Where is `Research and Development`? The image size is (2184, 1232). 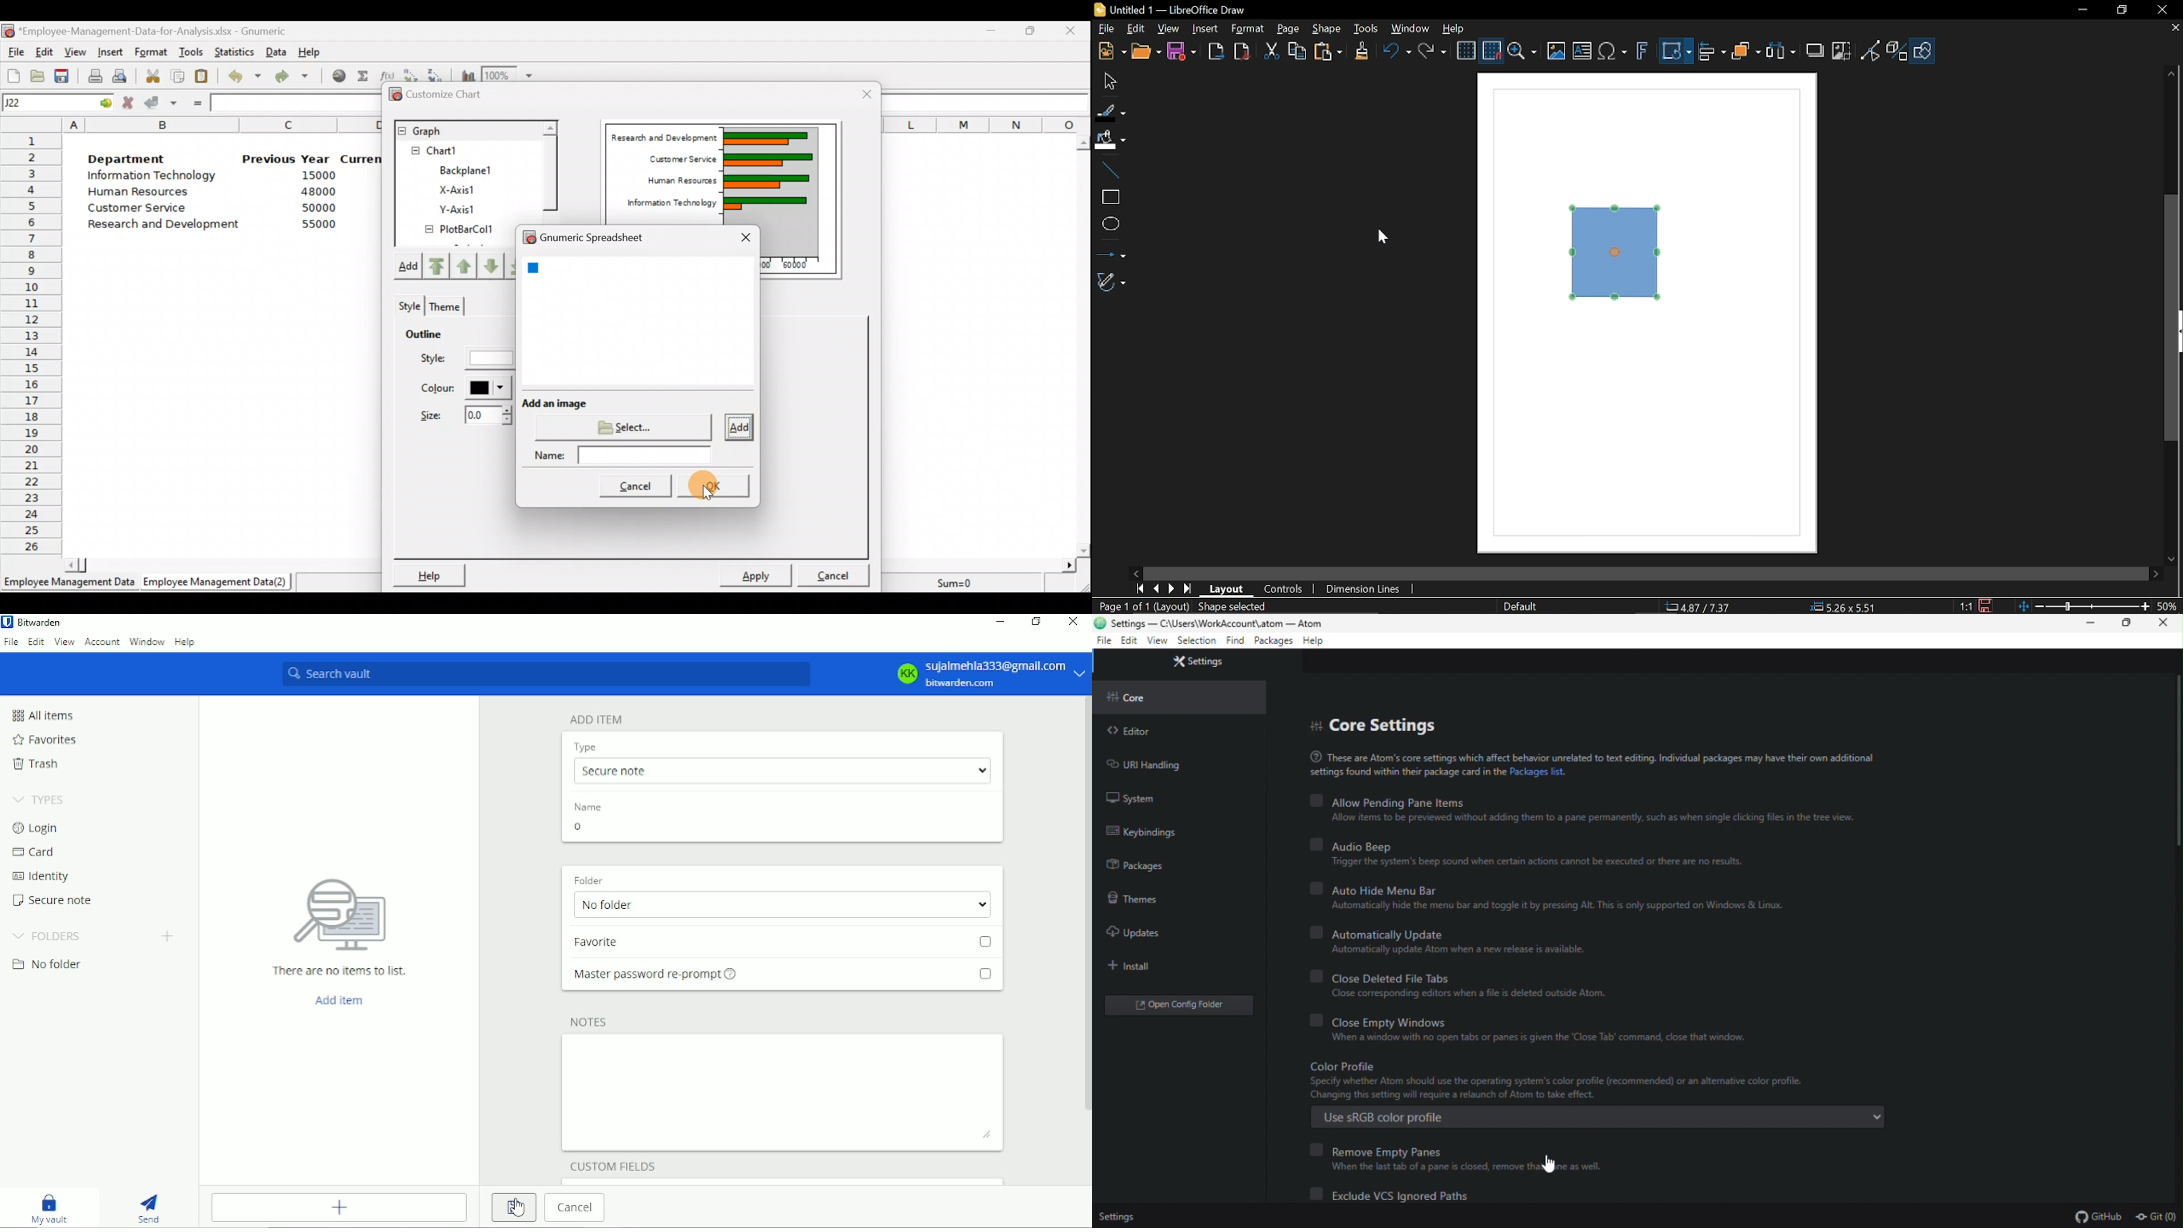
Research and Development is located at coordinates (662, 135).